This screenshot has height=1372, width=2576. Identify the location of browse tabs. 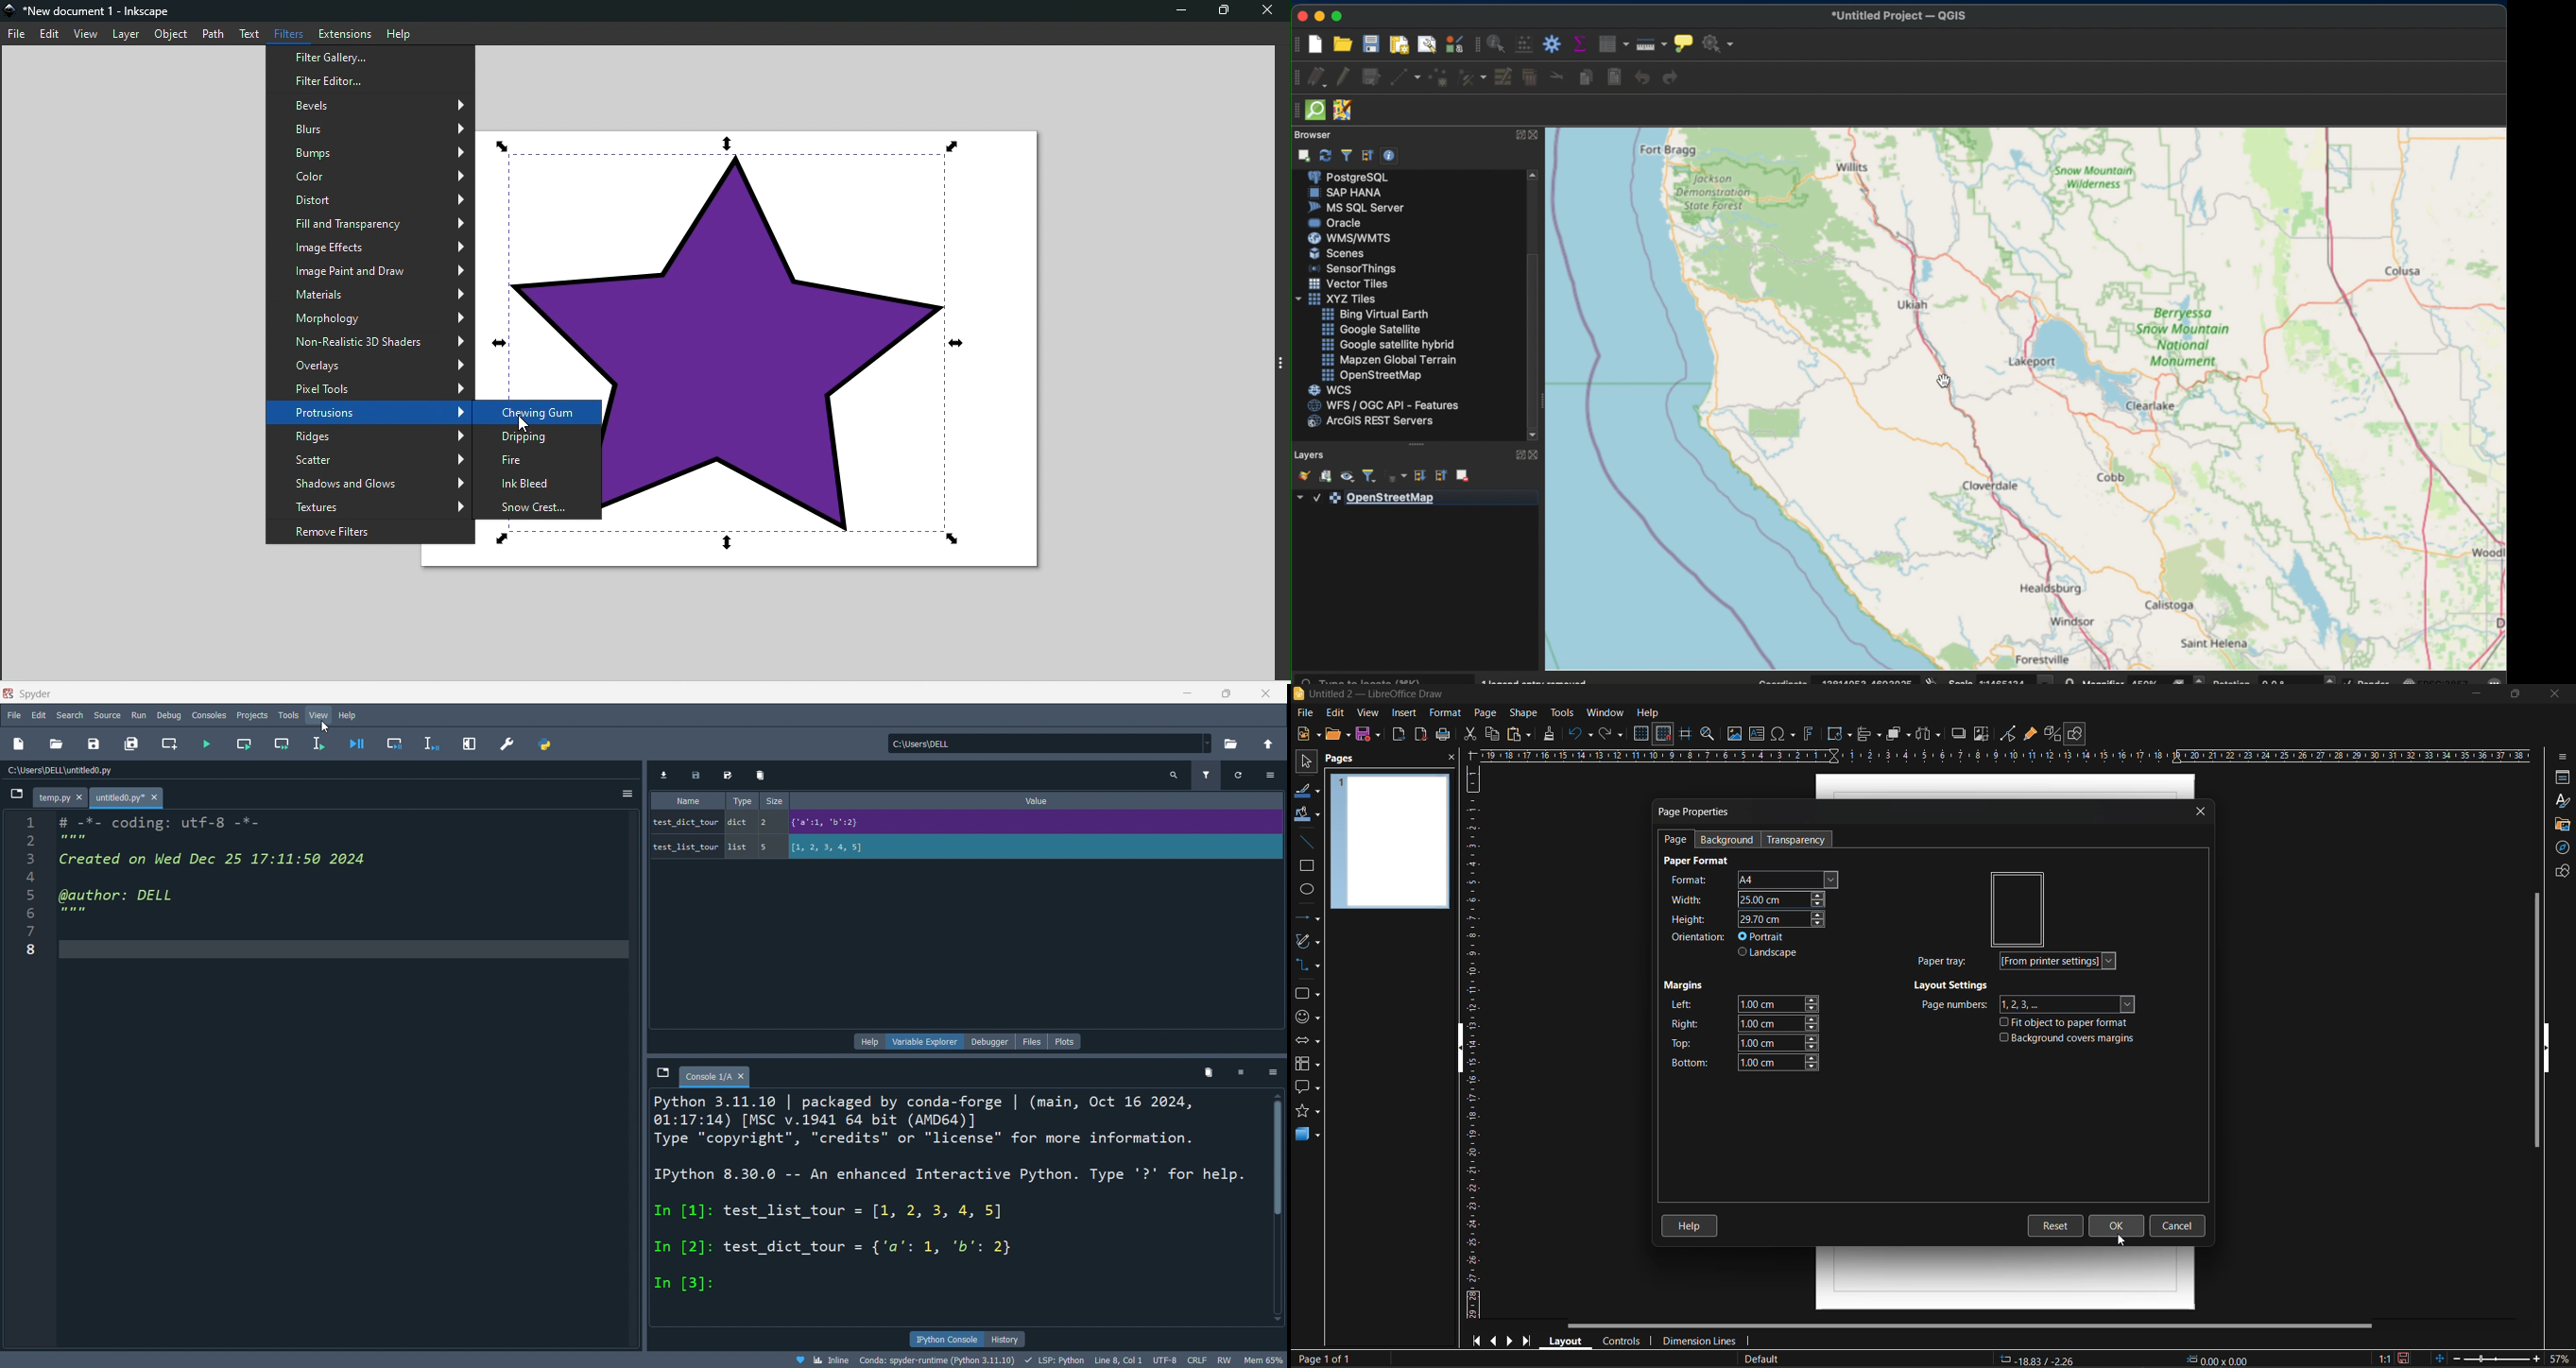
(17, 797).